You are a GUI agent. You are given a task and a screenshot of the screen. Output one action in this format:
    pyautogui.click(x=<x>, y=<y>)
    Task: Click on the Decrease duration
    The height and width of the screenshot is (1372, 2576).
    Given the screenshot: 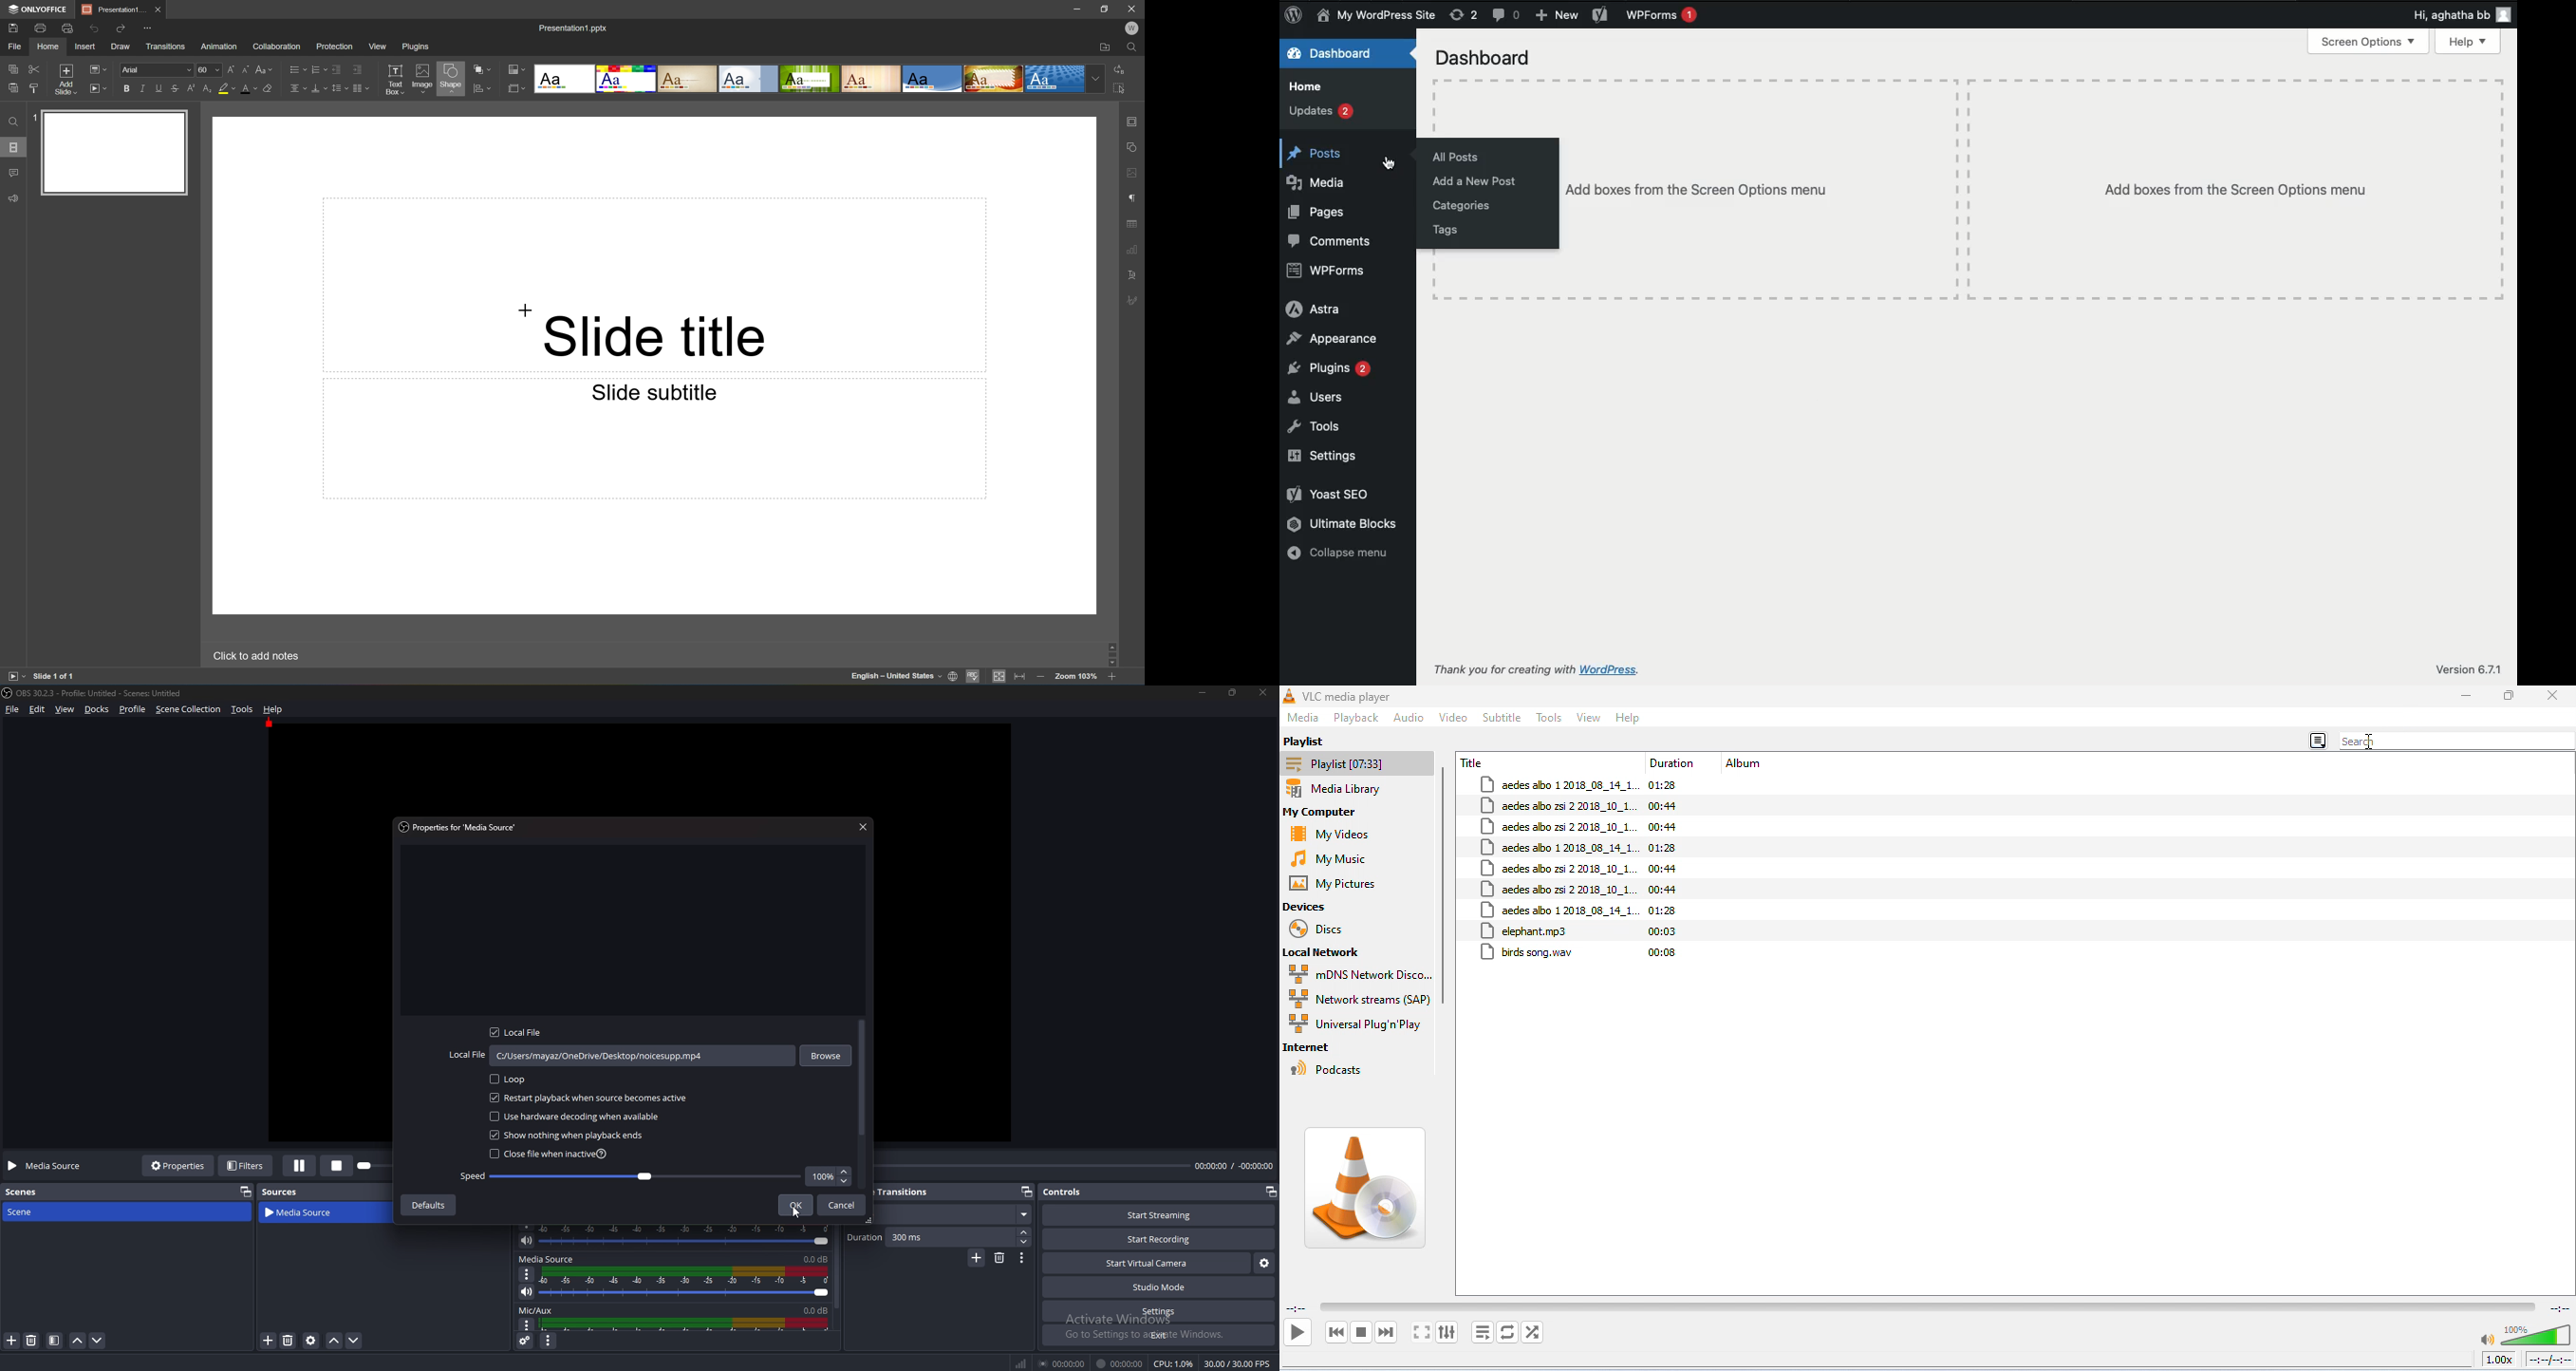 What is the action you would take?
    pyautogui.click(x=1025, y=1242)
    